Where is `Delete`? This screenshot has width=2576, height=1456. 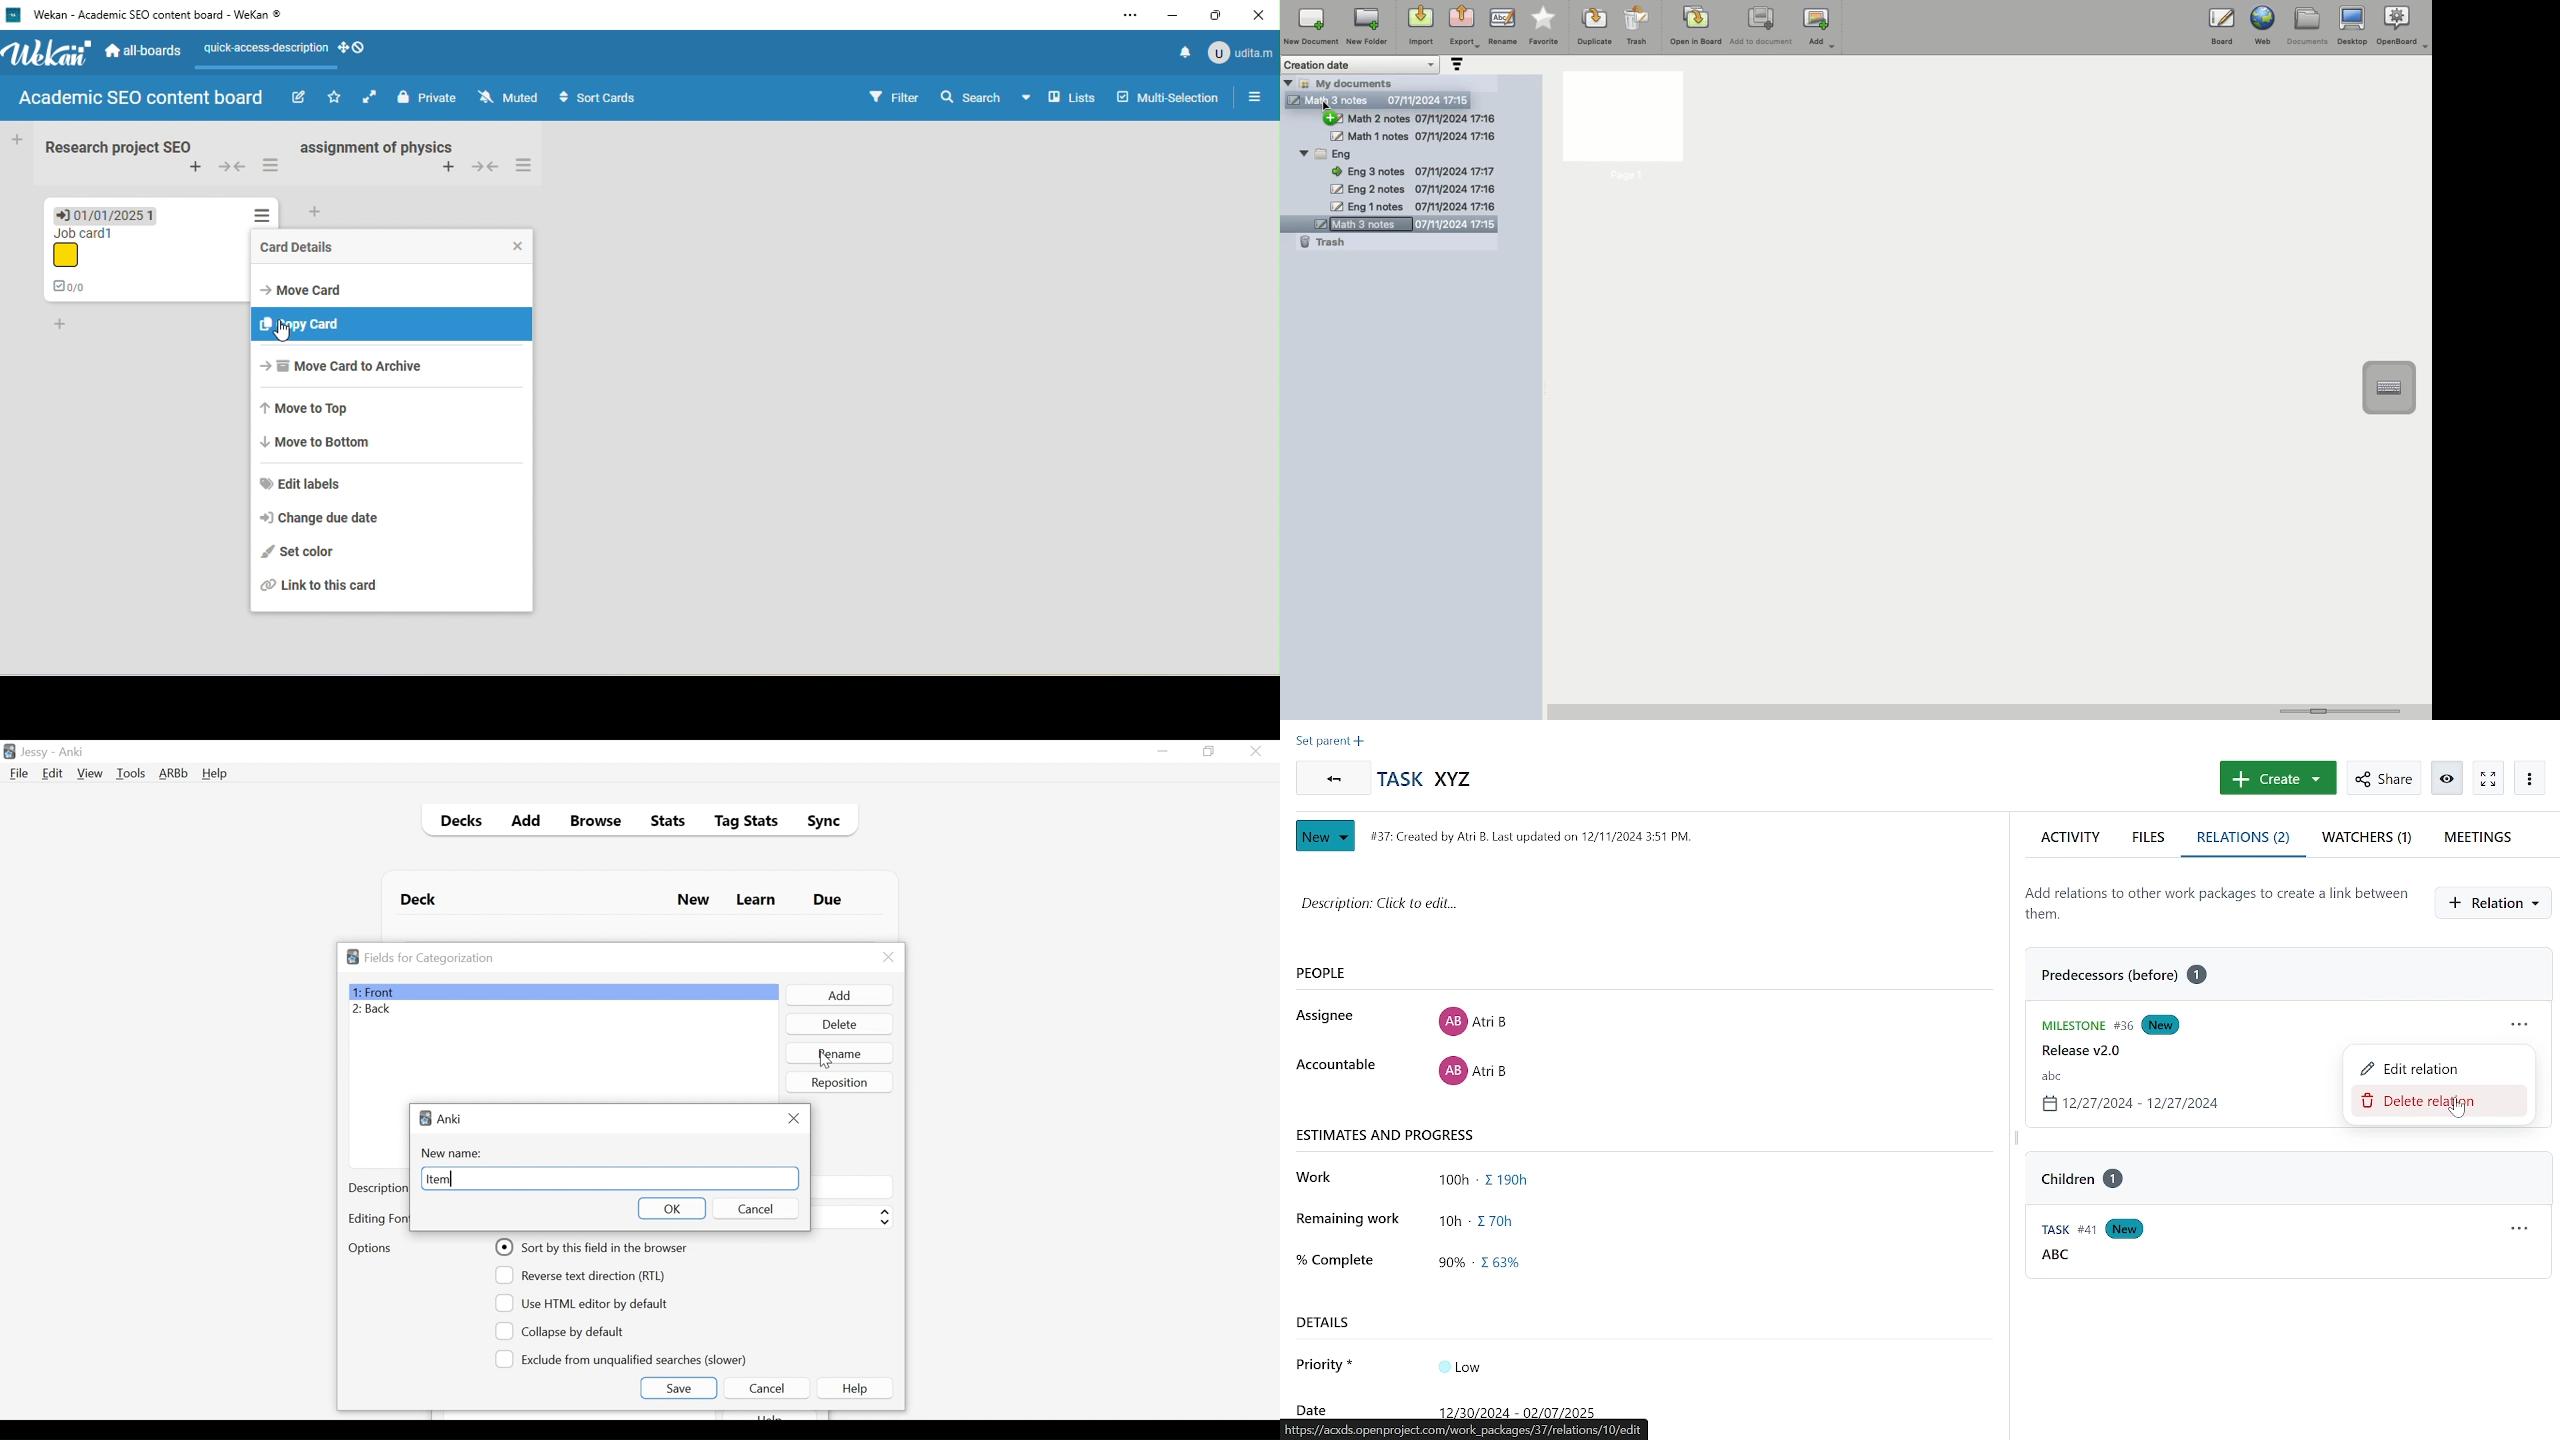
Delete is located at coordinates (839, 1025).